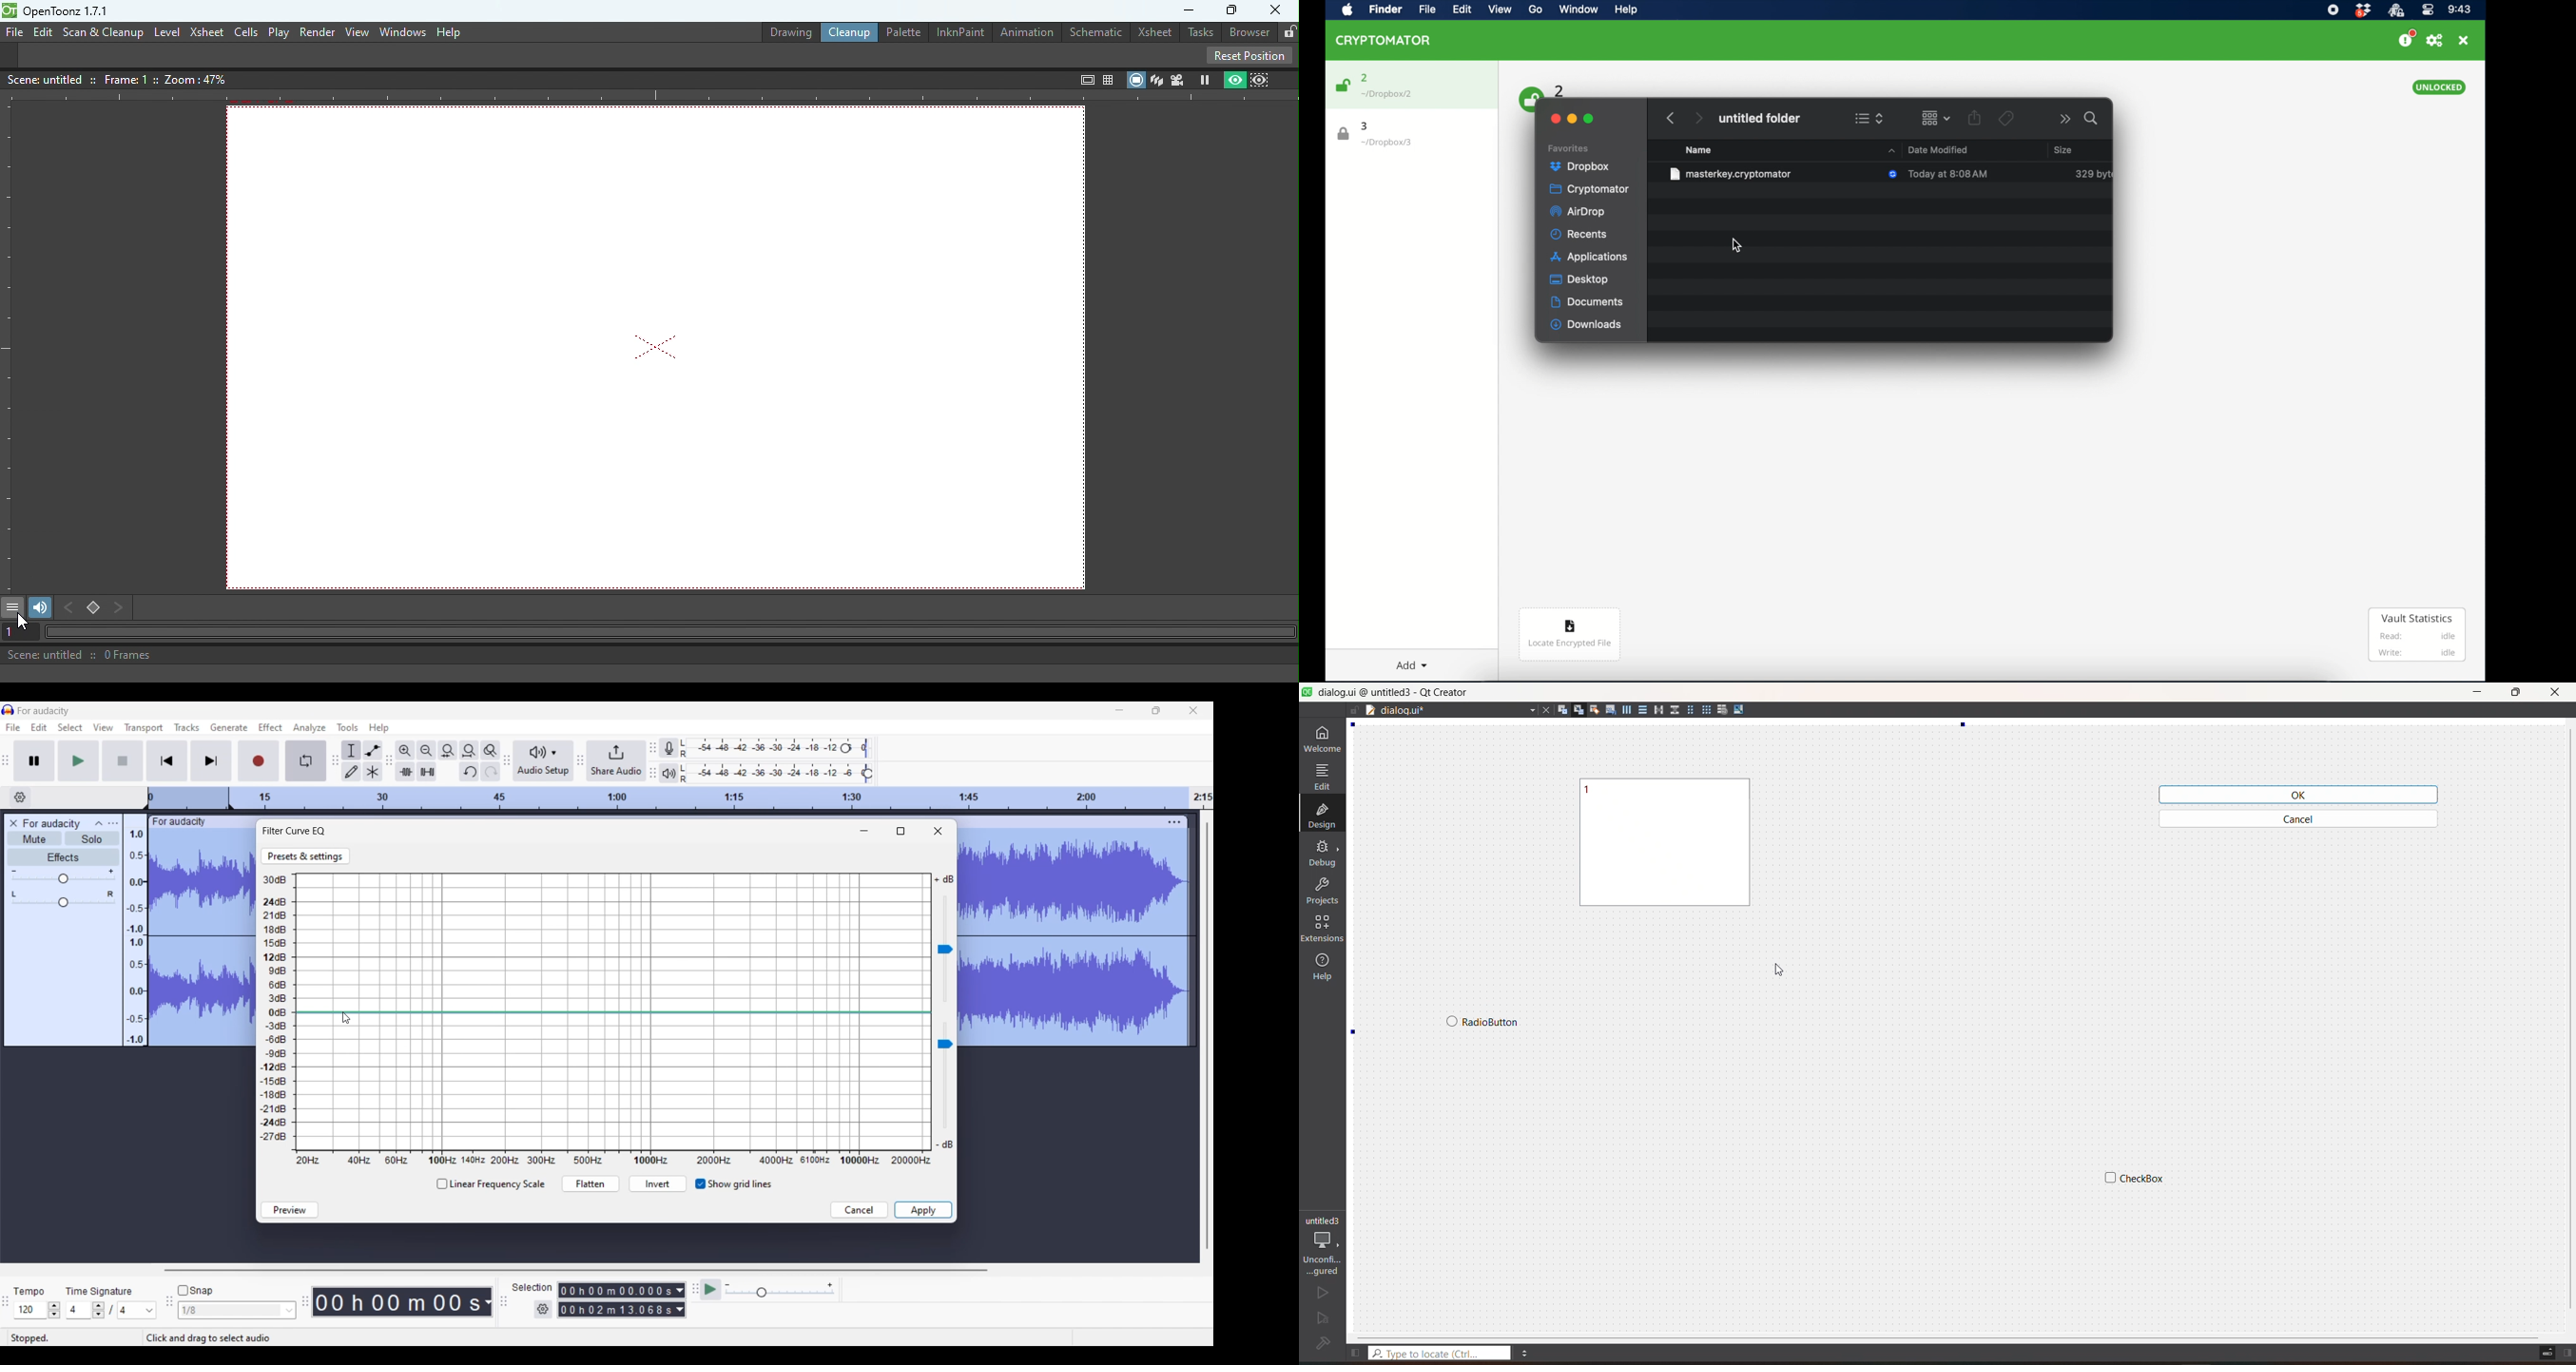  Describe the element at coordinates (491, 750) in the screenshot. I see `Zoom toggle` at that location.